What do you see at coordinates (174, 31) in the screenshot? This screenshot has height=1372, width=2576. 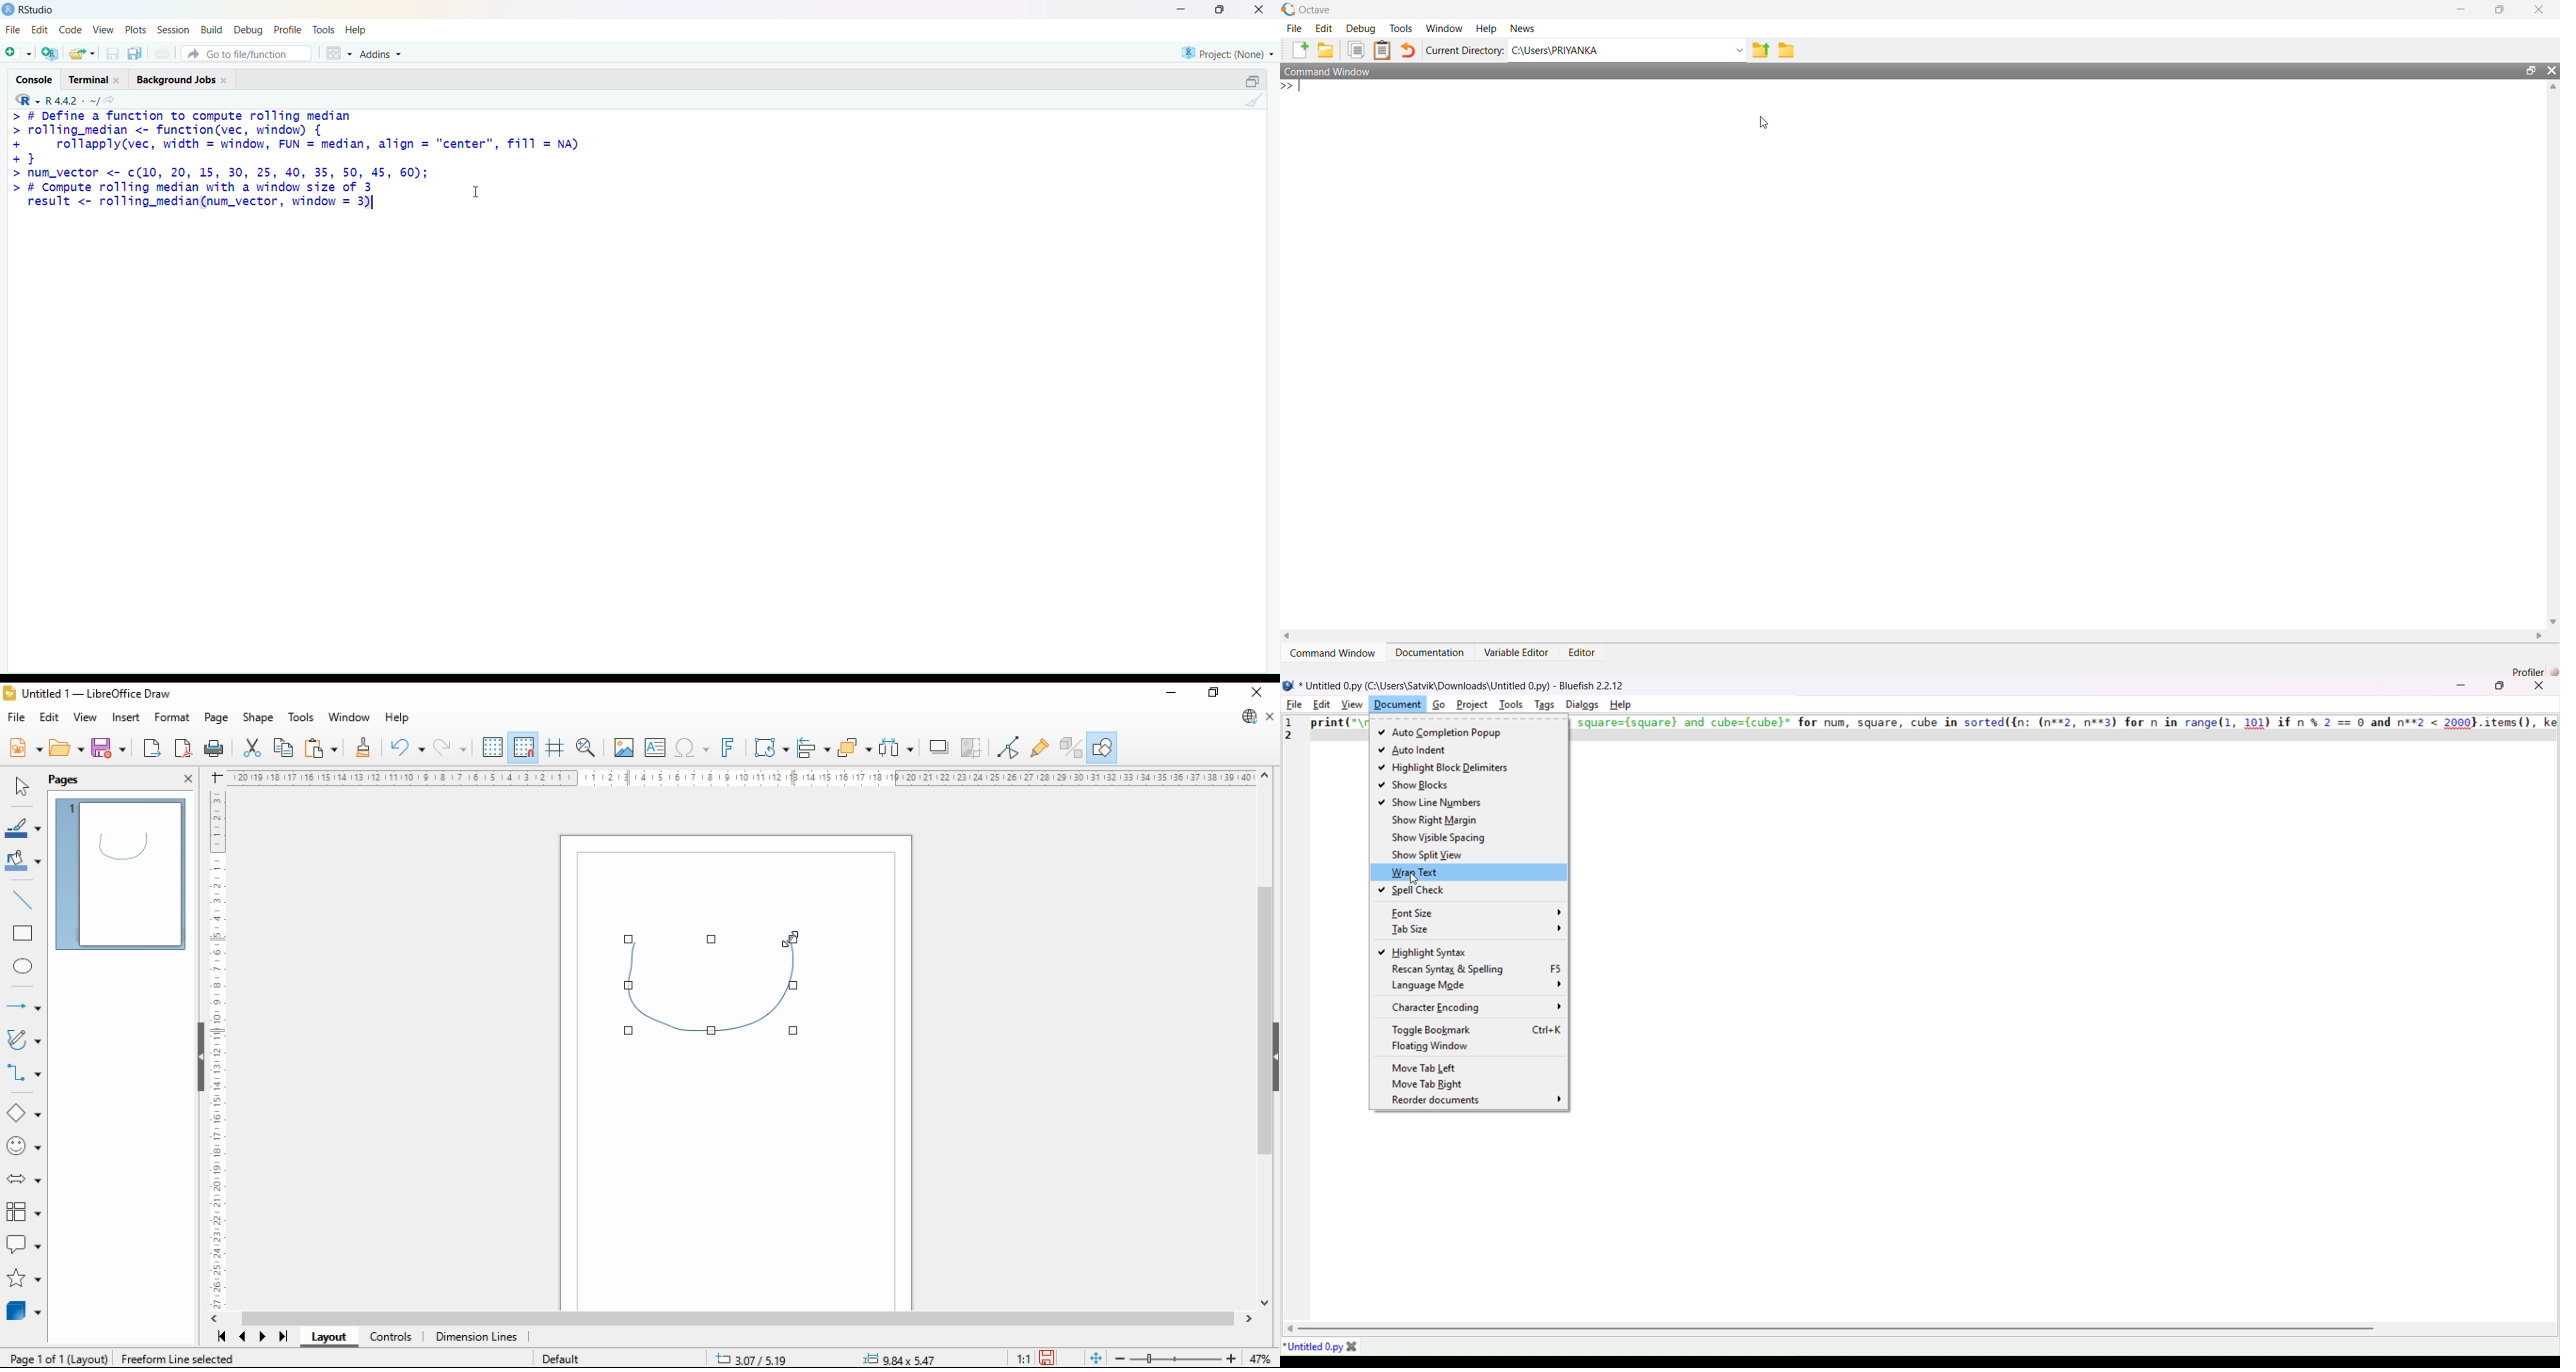 I see `session` at bounding box center [174, 31].